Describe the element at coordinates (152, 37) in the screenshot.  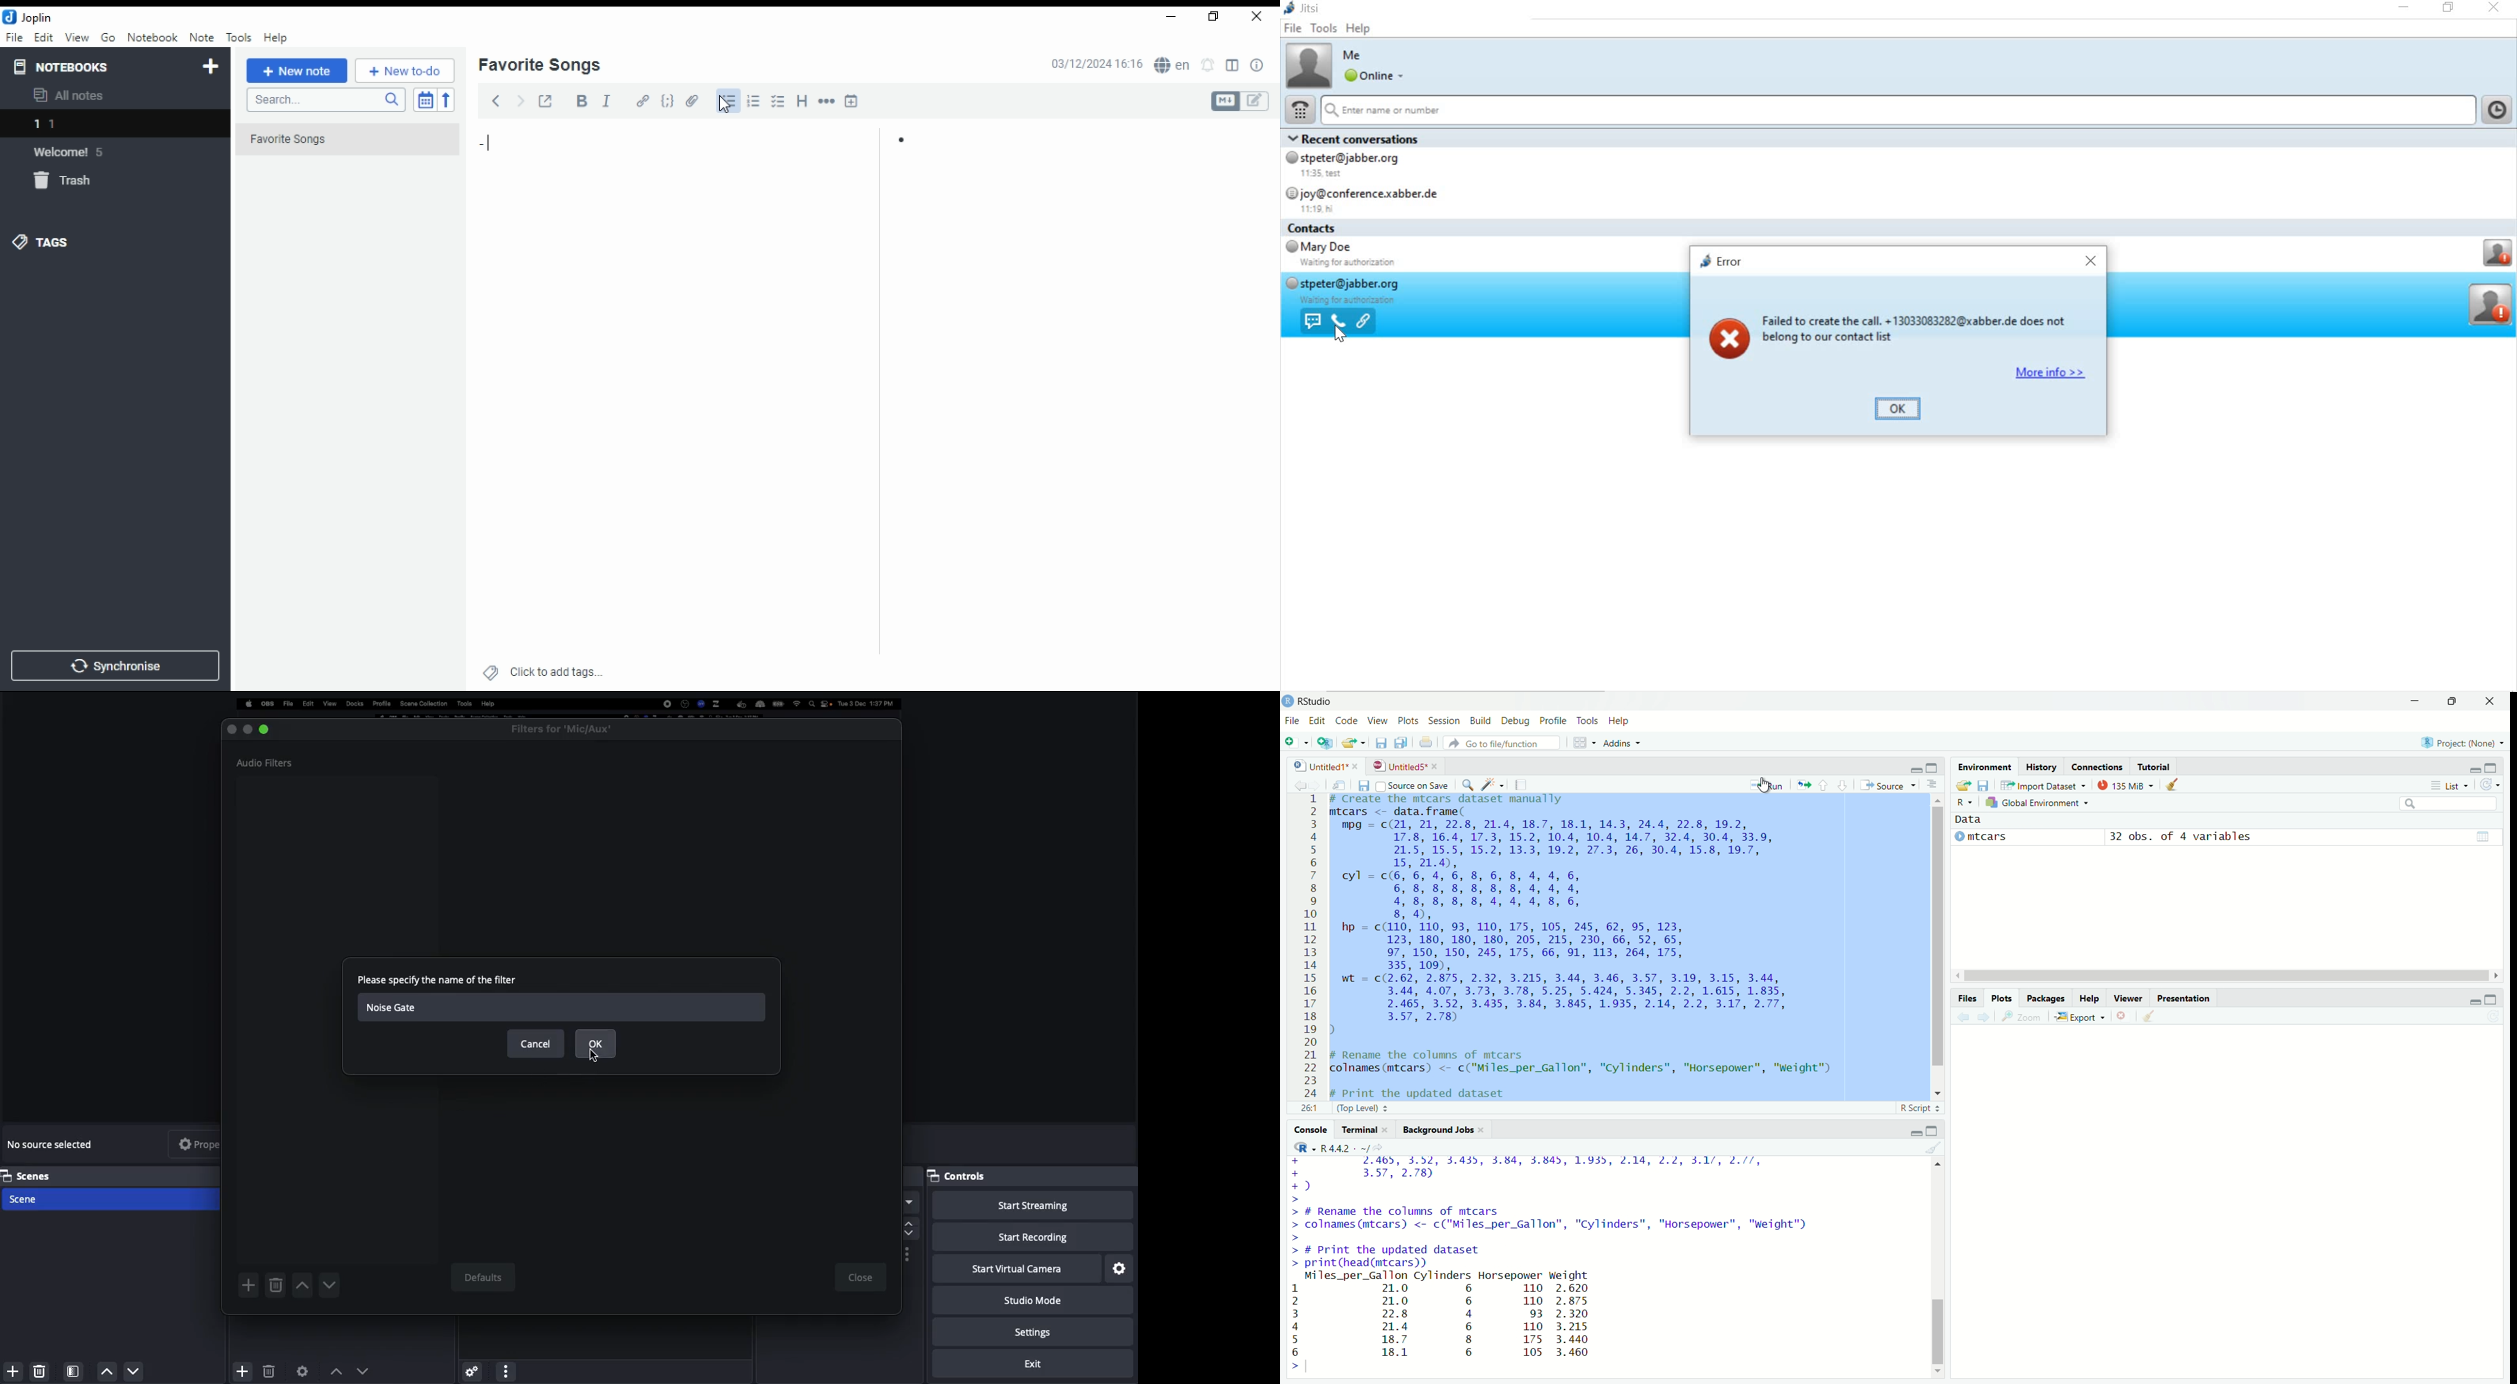
I see `notebook` at that location.